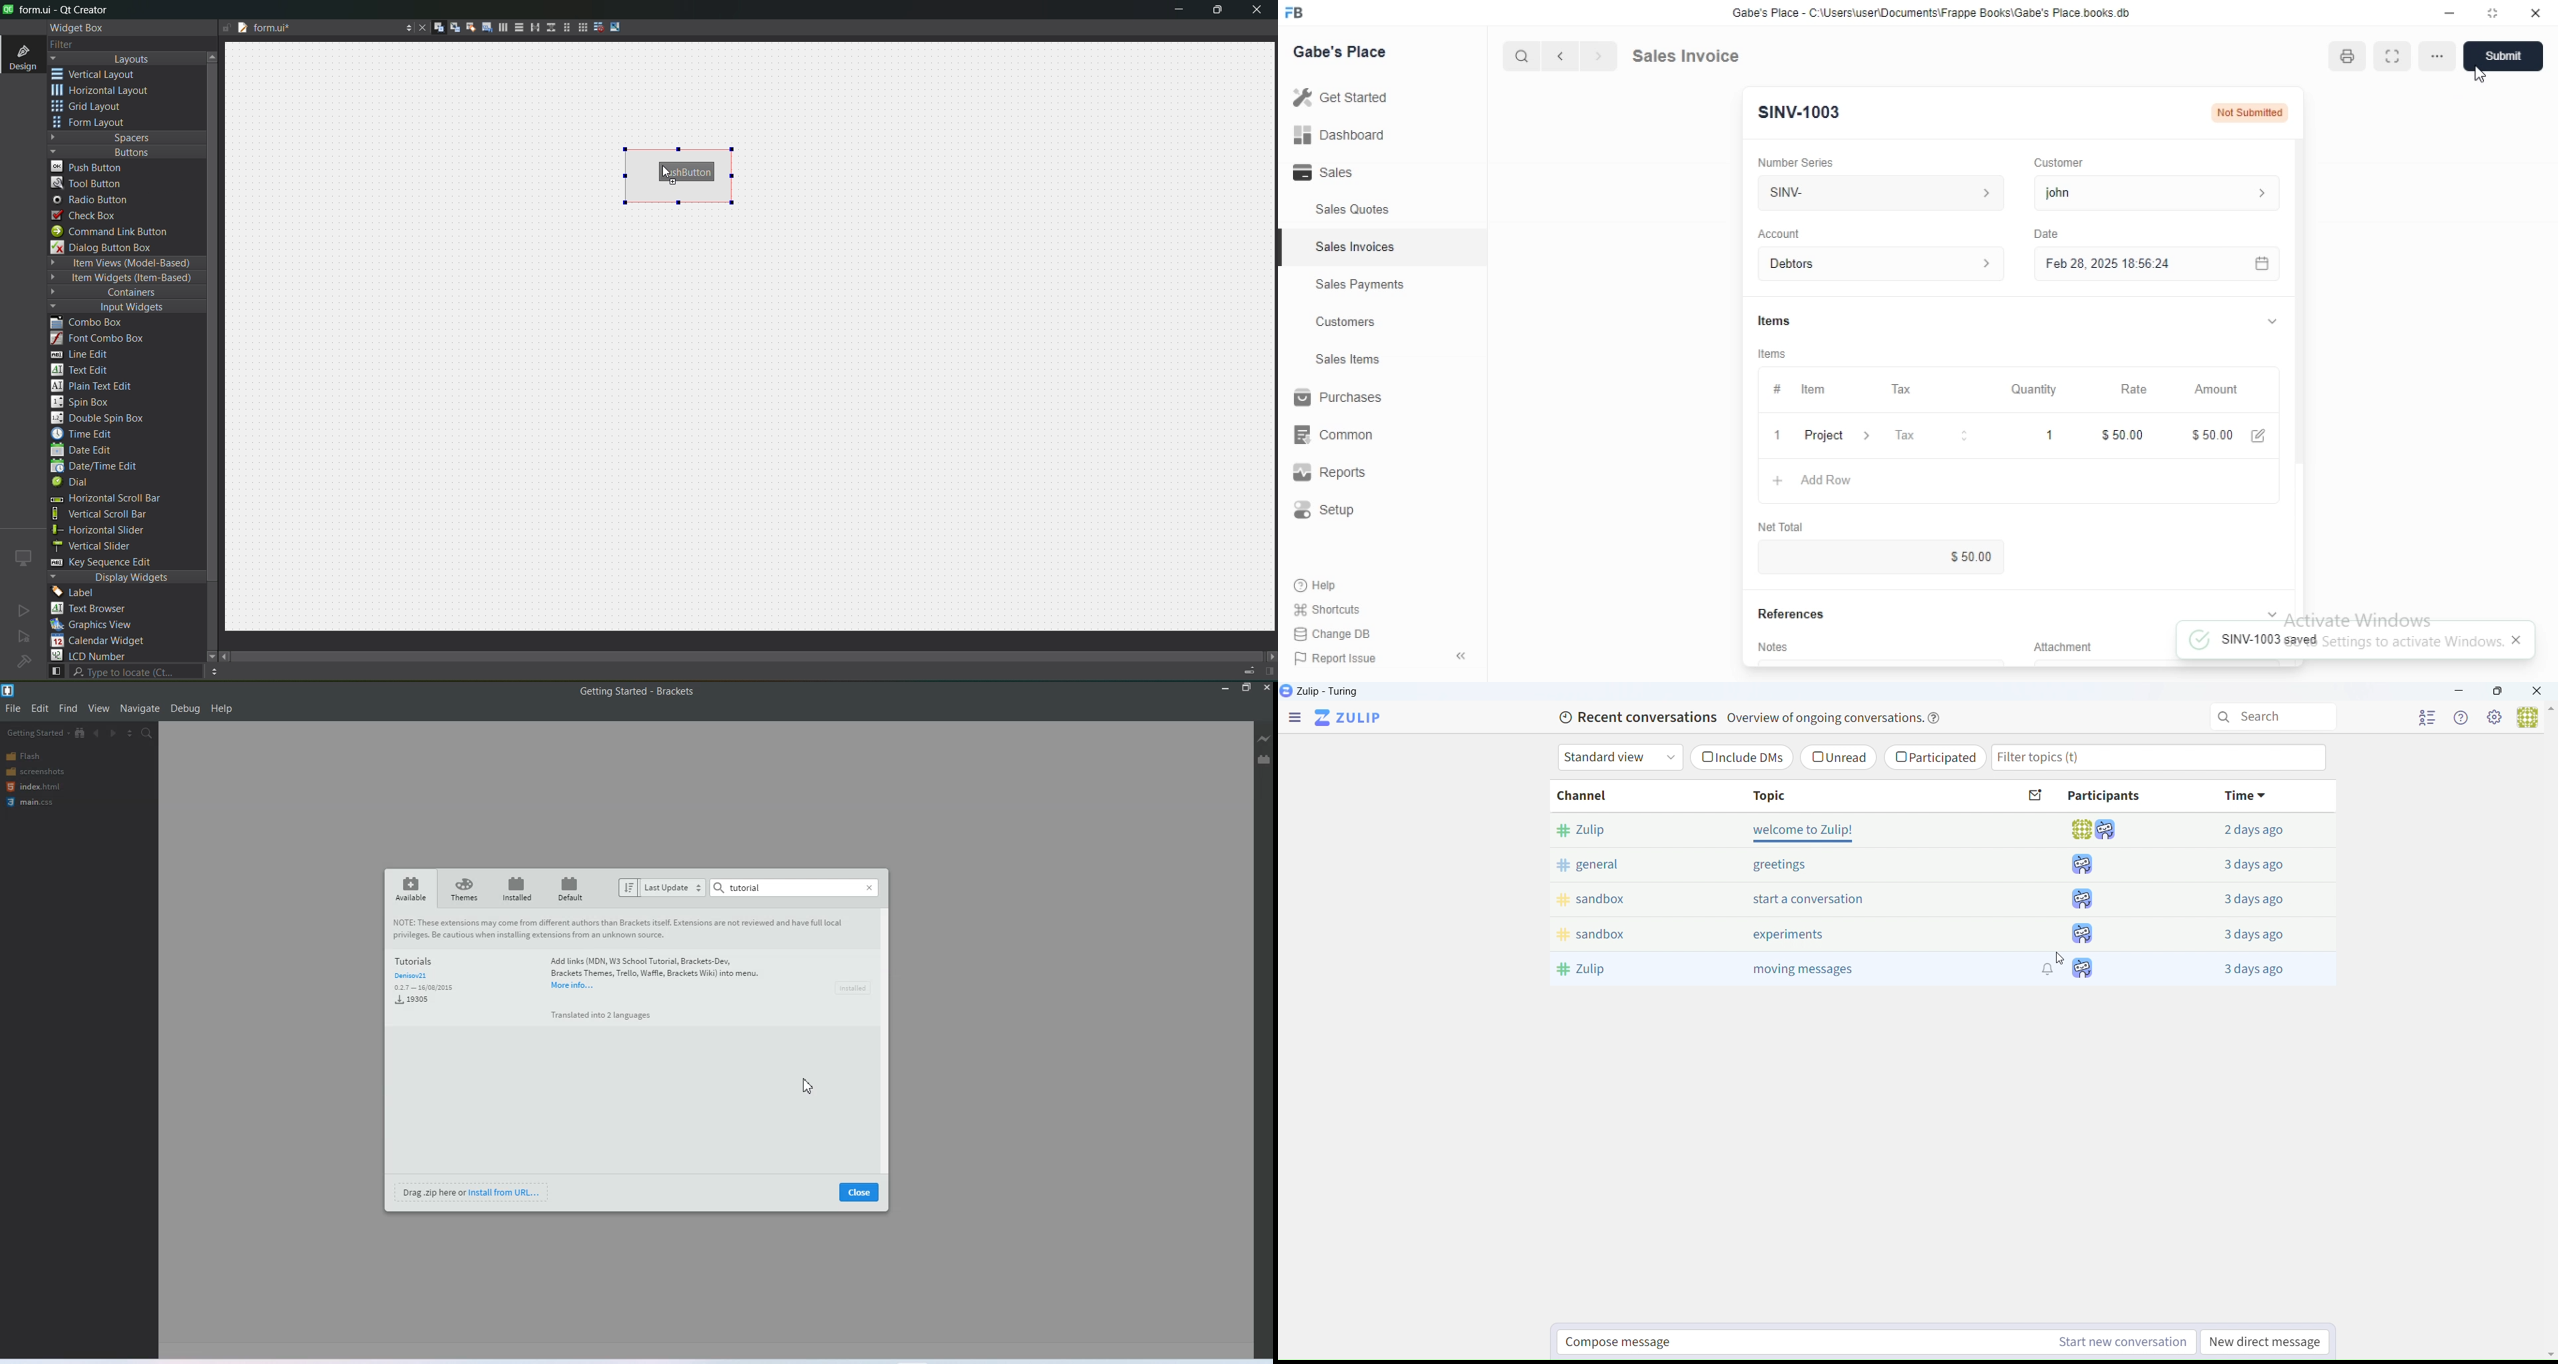 The image size is (2576, 1372). I want to click on - Sales, so click(1342, 175).